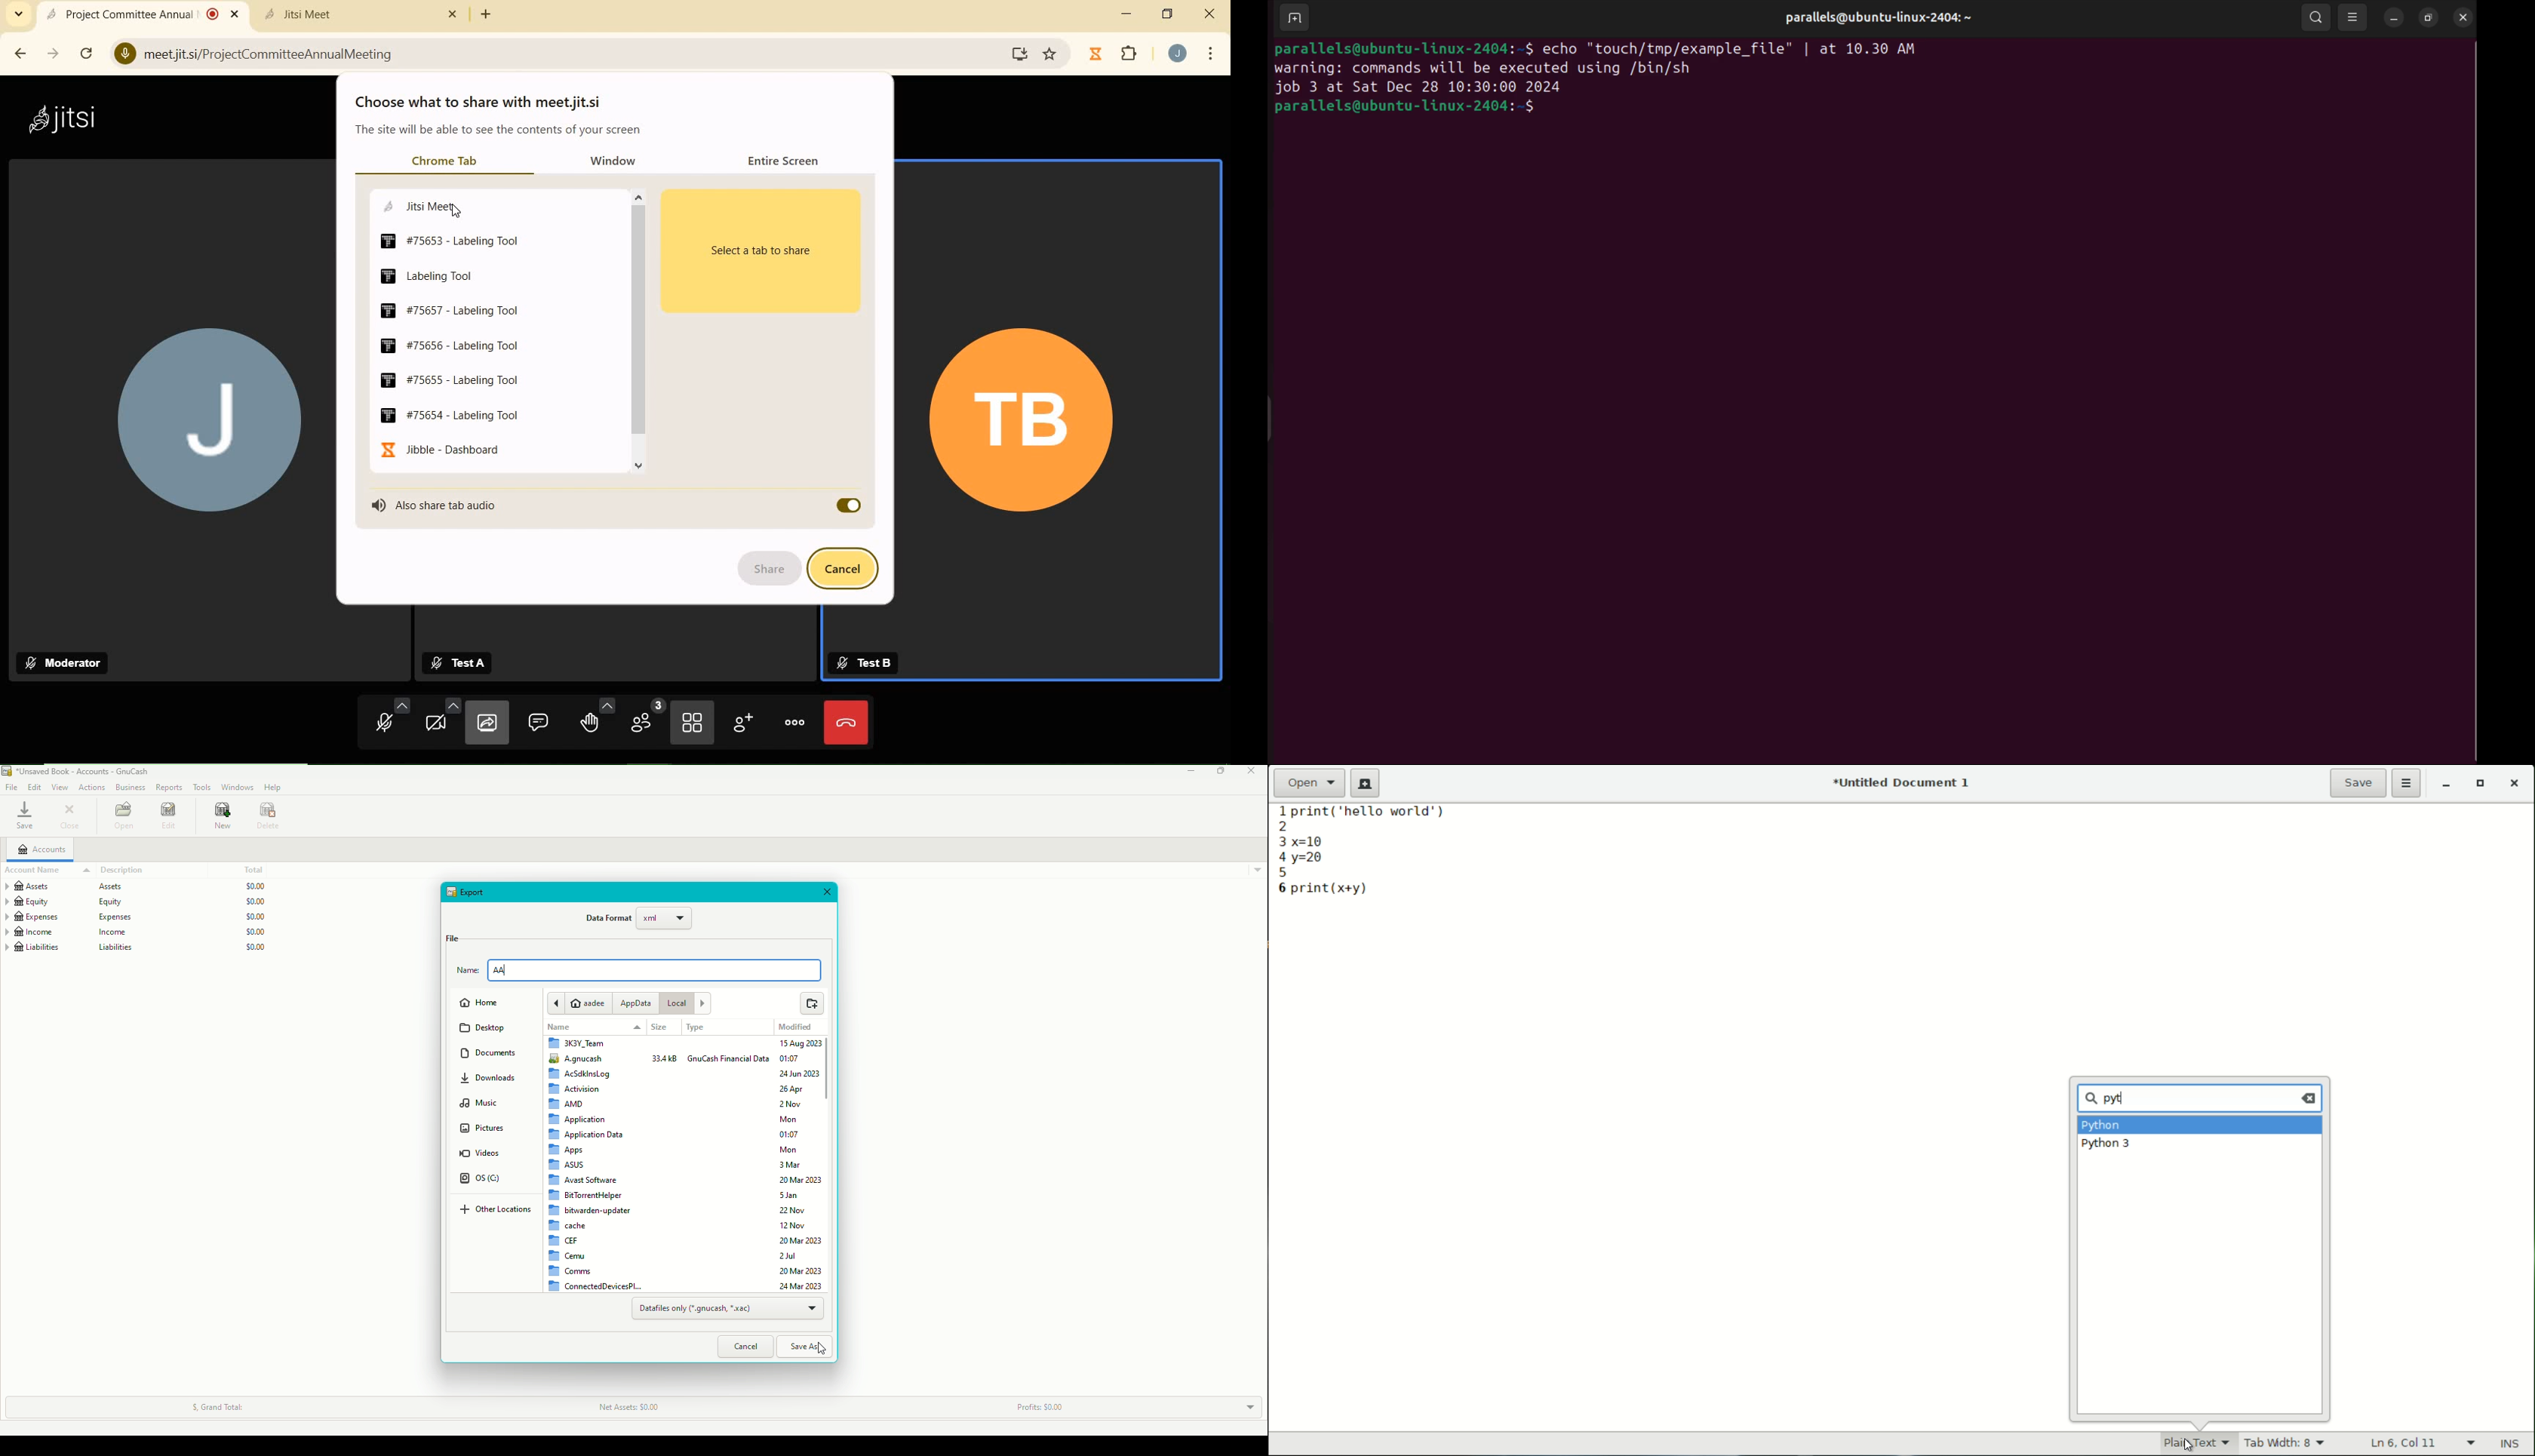 Image resolution: width=2548 pixels, height=1456 pixels. What do you see at coordinates (692, 725) in the screenshot?
I see `toggle tile view` at bounding box center [692, 725].